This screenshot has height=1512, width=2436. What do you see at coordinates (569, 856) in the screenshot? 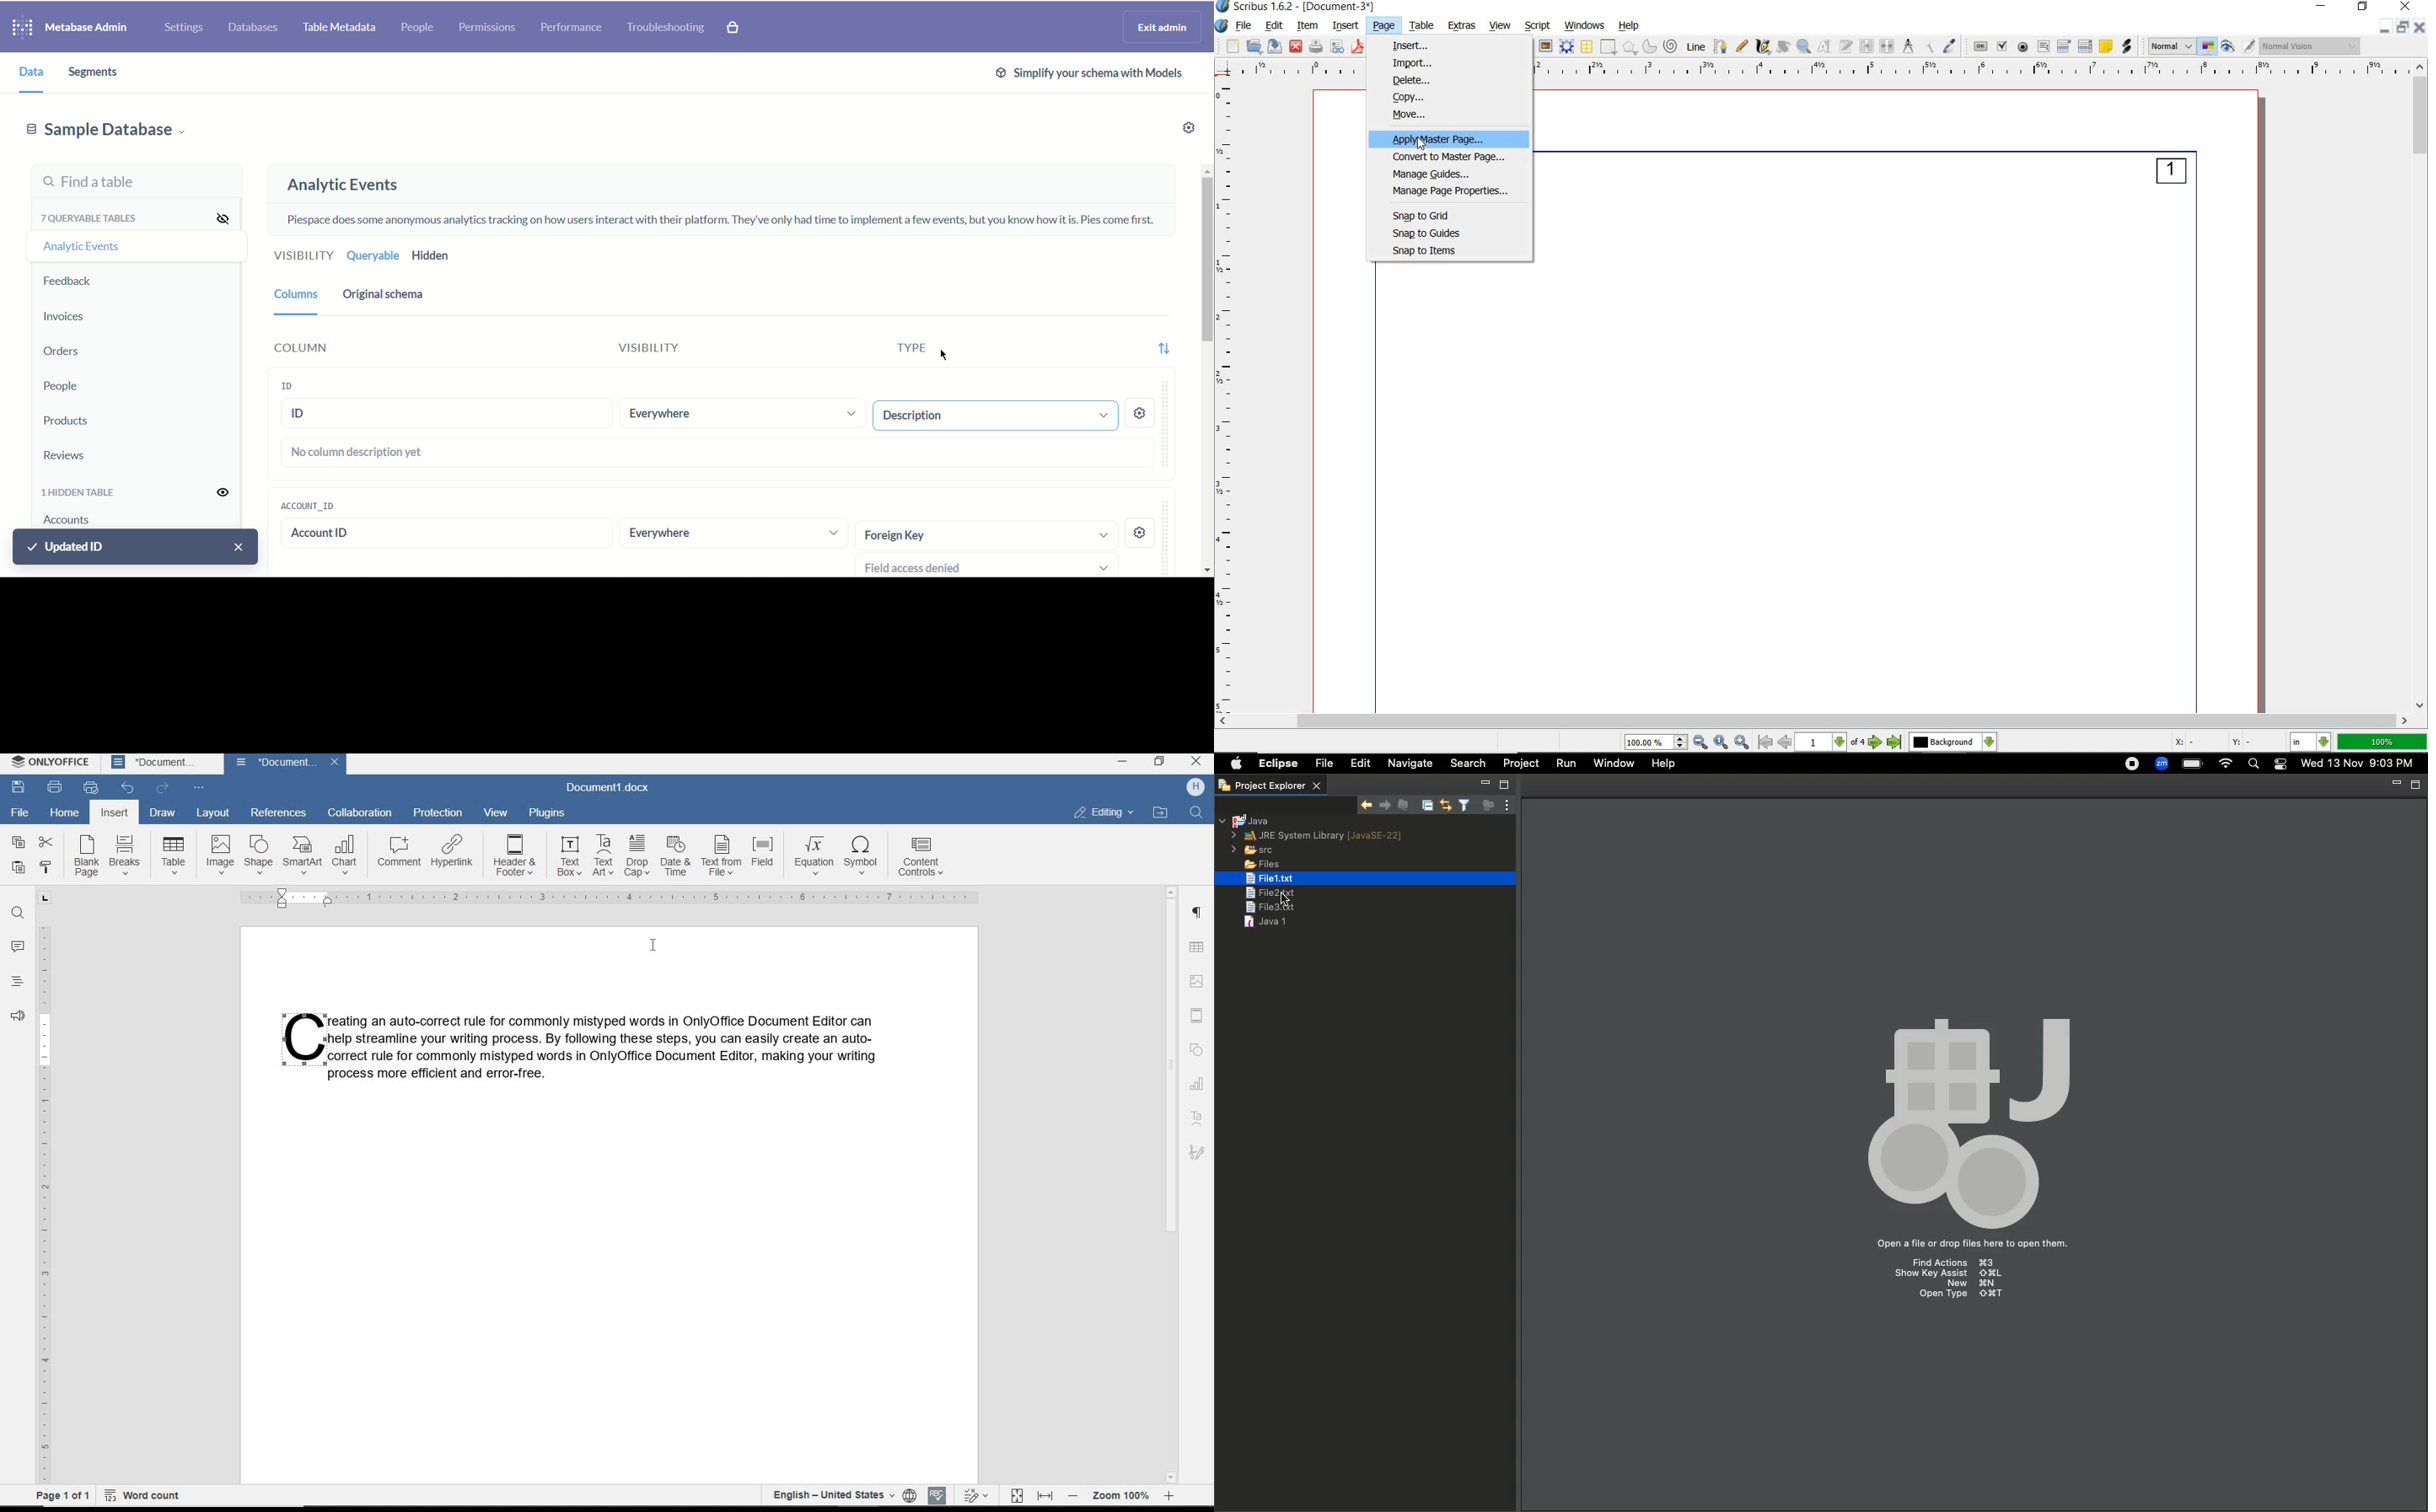
I see `text box` at bounding box center [569, 856].